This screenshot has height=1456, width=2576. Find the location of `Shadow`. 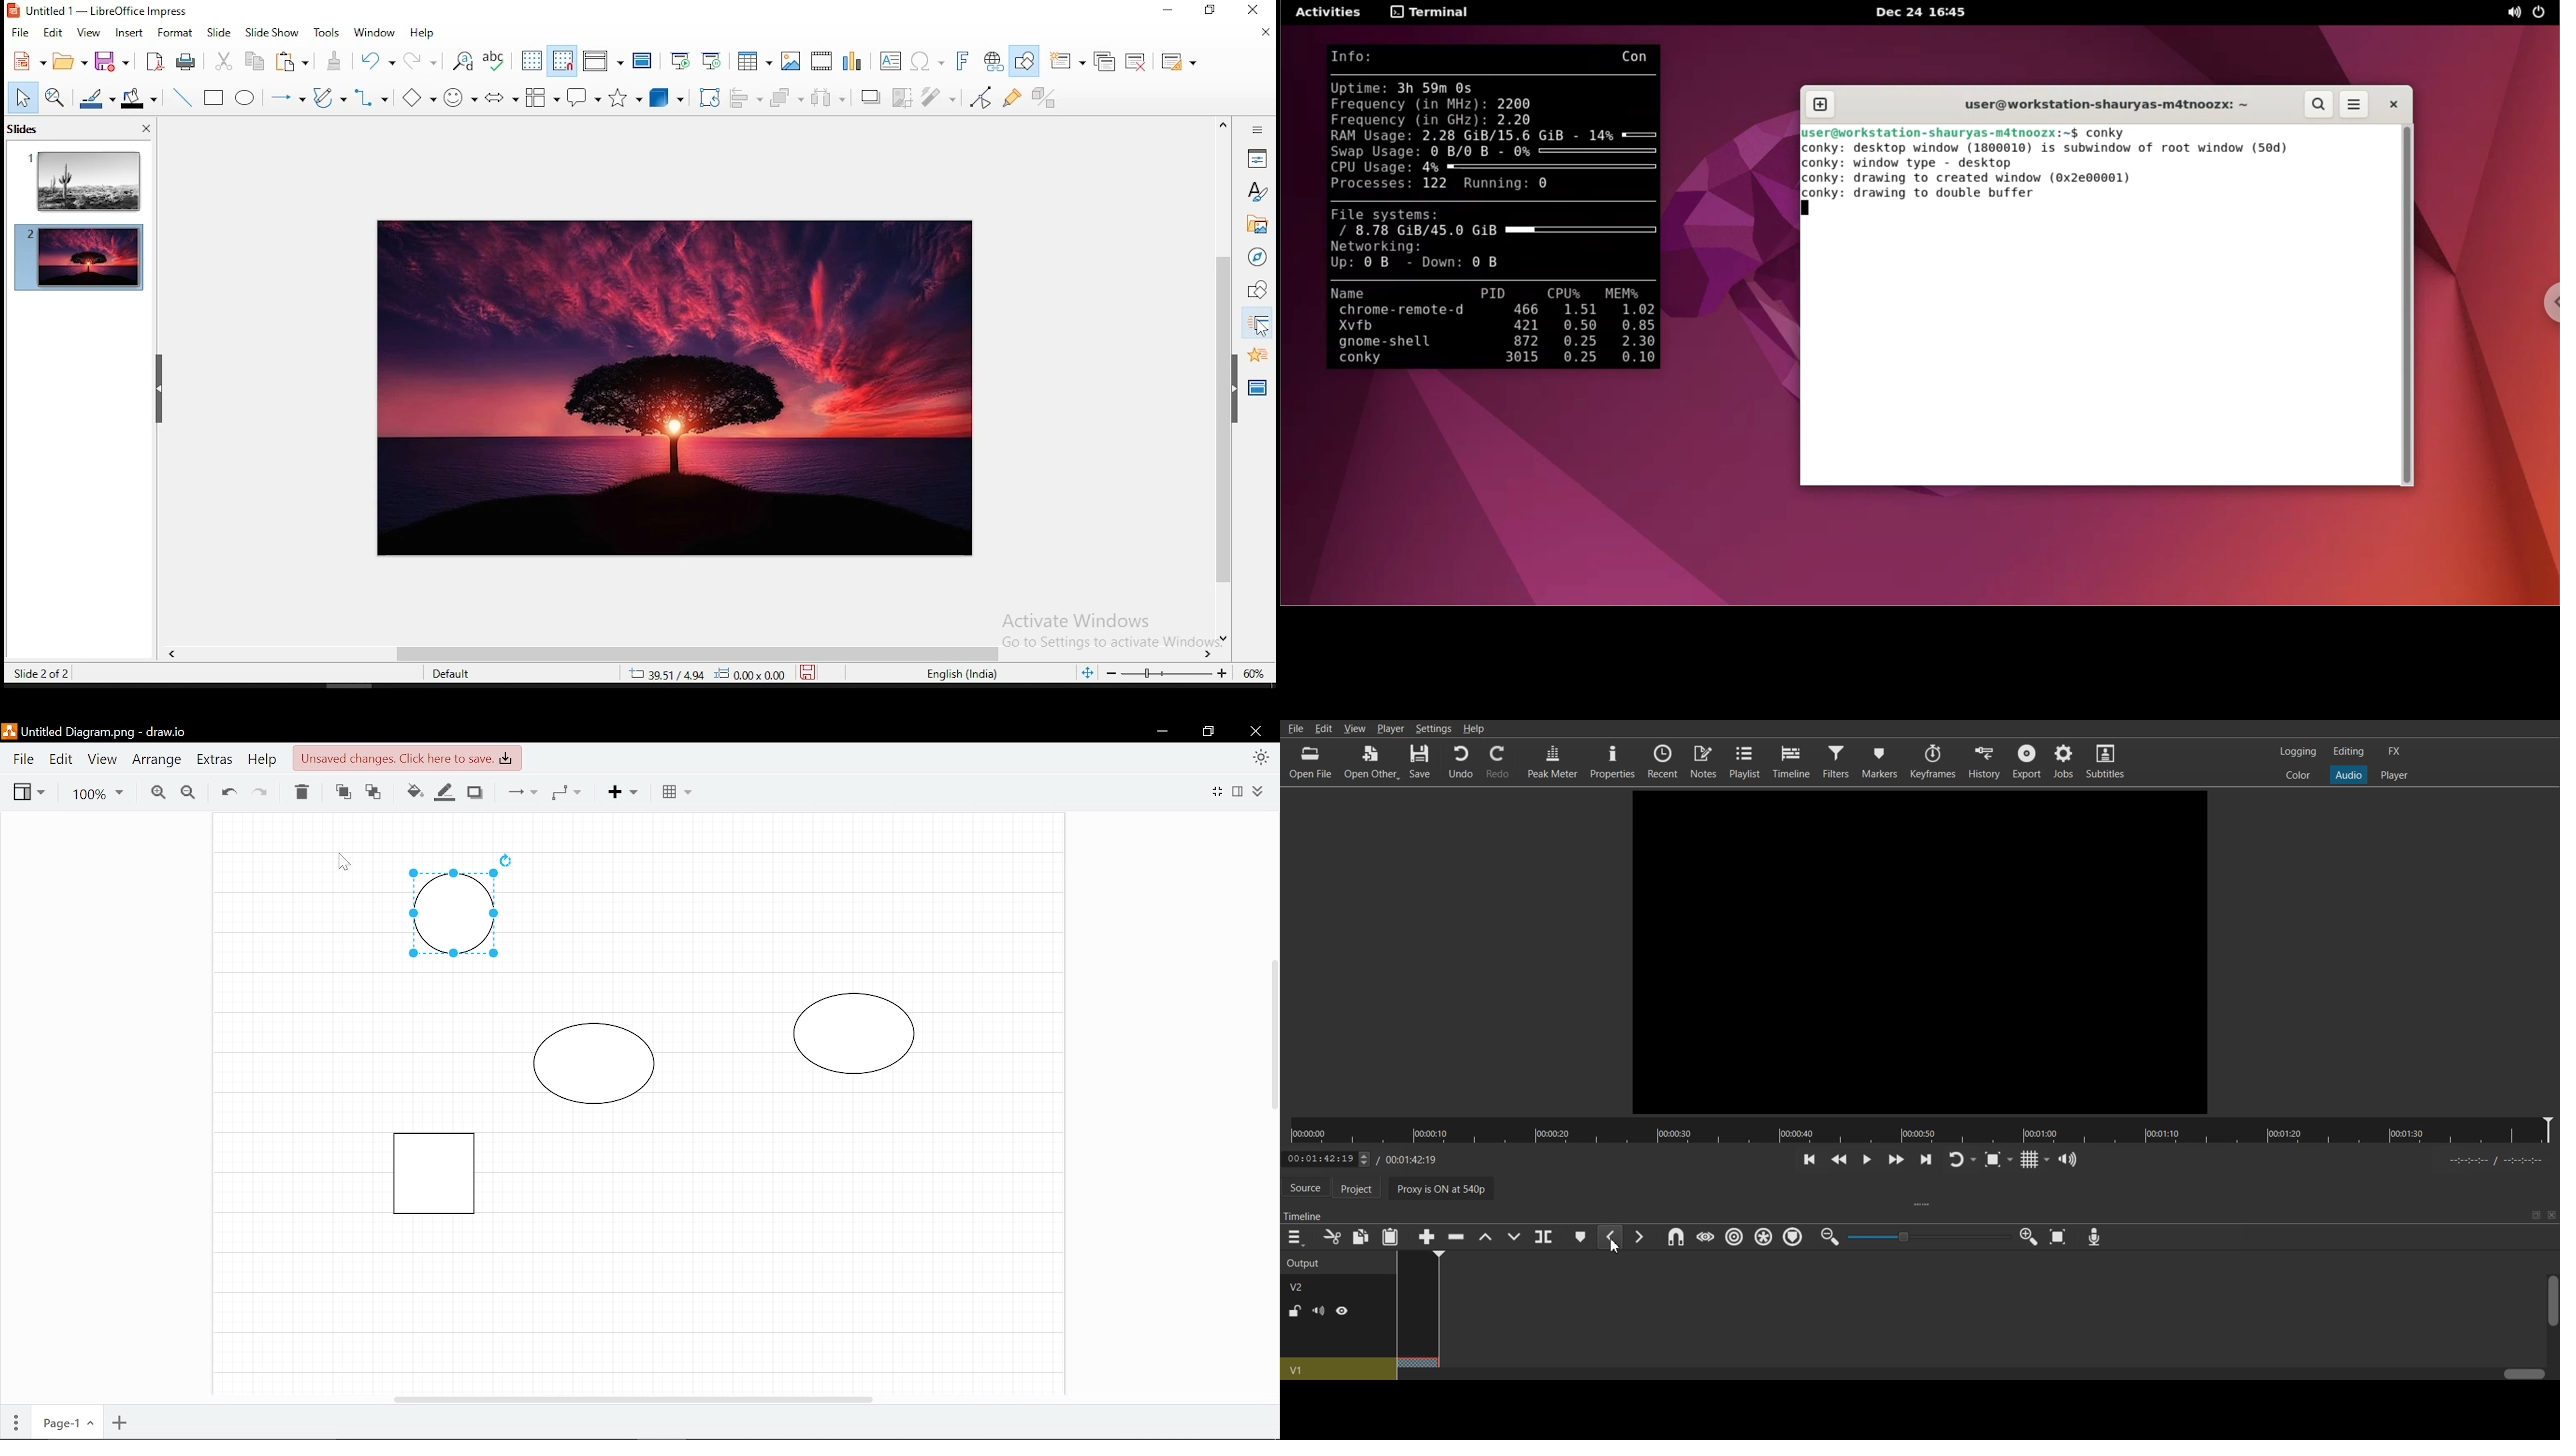

Shadow is located at coordinates (478, 791).